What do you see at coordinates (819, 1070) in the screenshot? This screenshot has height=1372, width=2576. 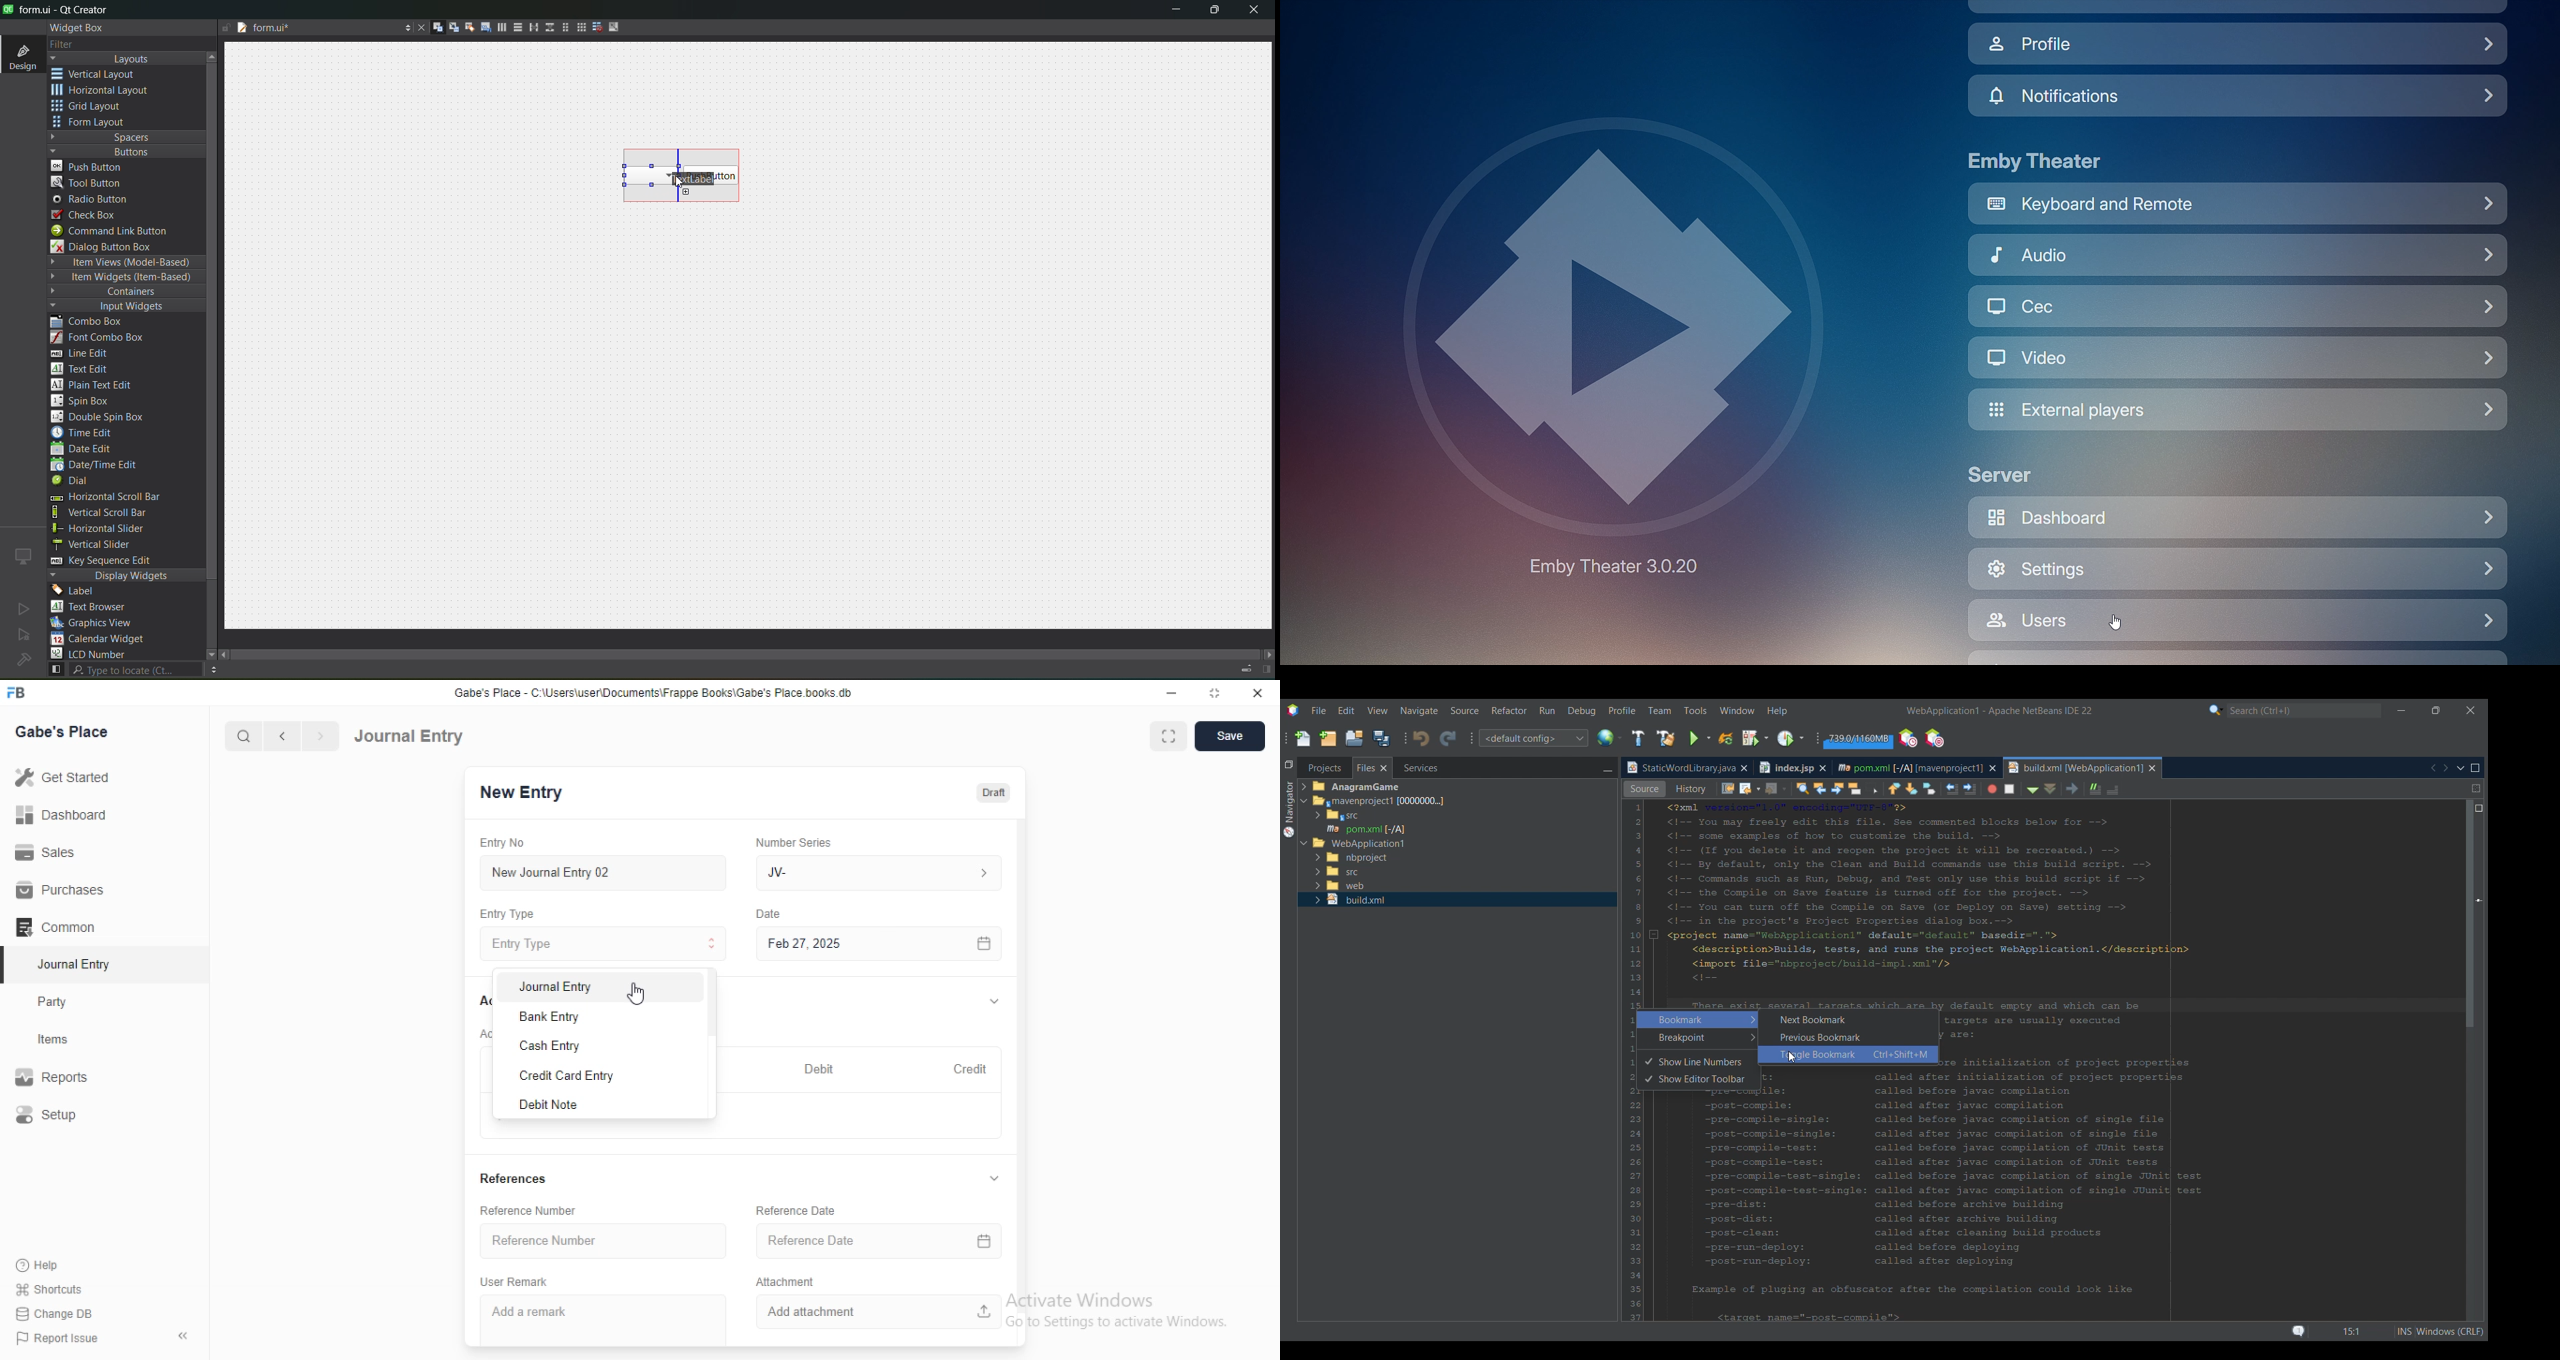 I see `Debit` at bounding box center [819, 1070].